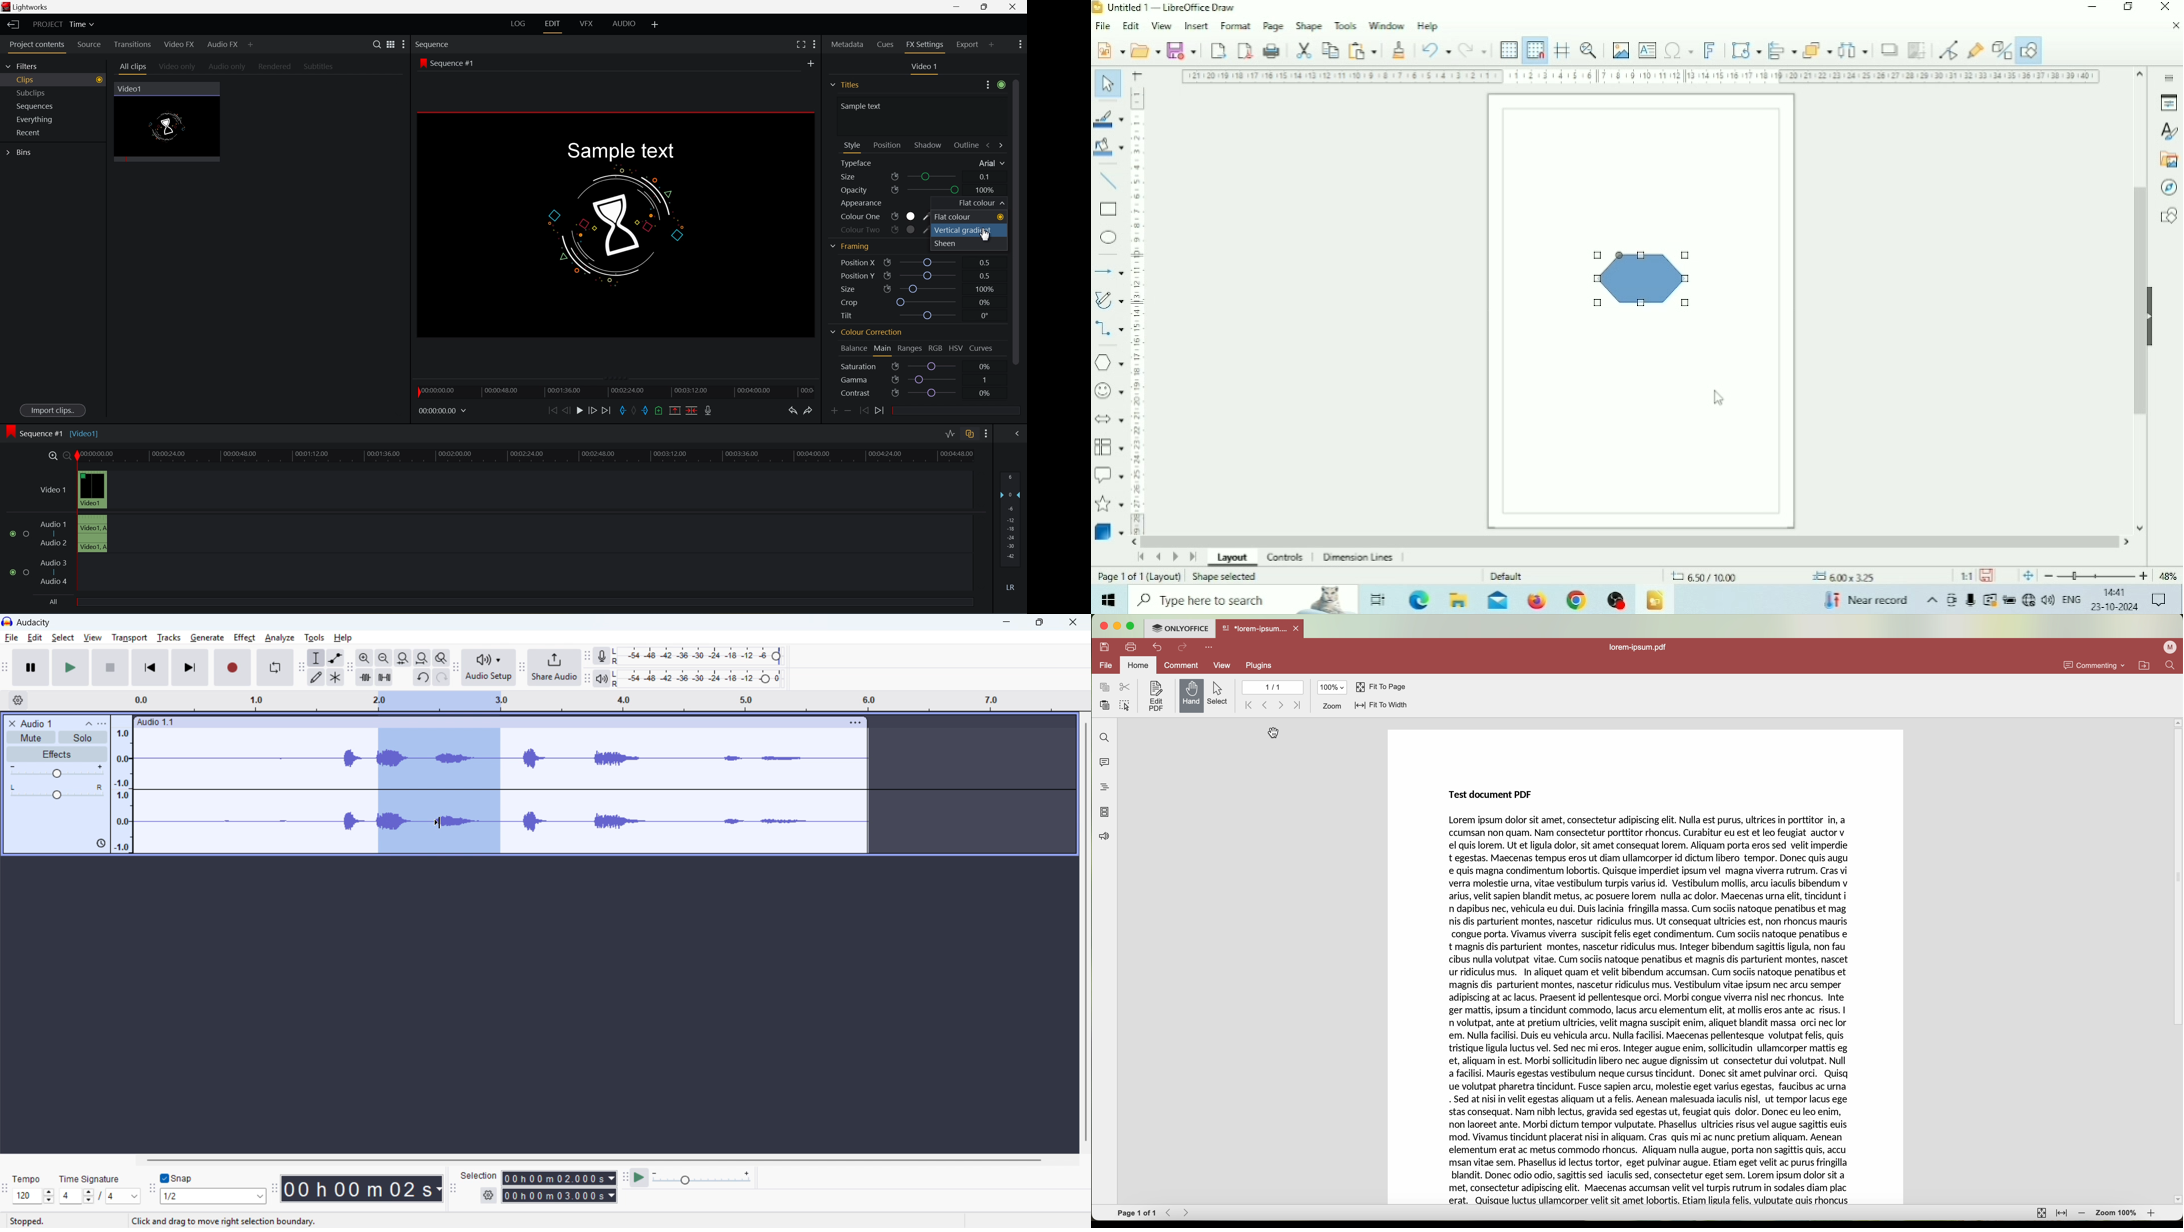  What do you see at coordinates (868, 367) in the screenshot?
I see `saturation` at bounding box center [868, 367].